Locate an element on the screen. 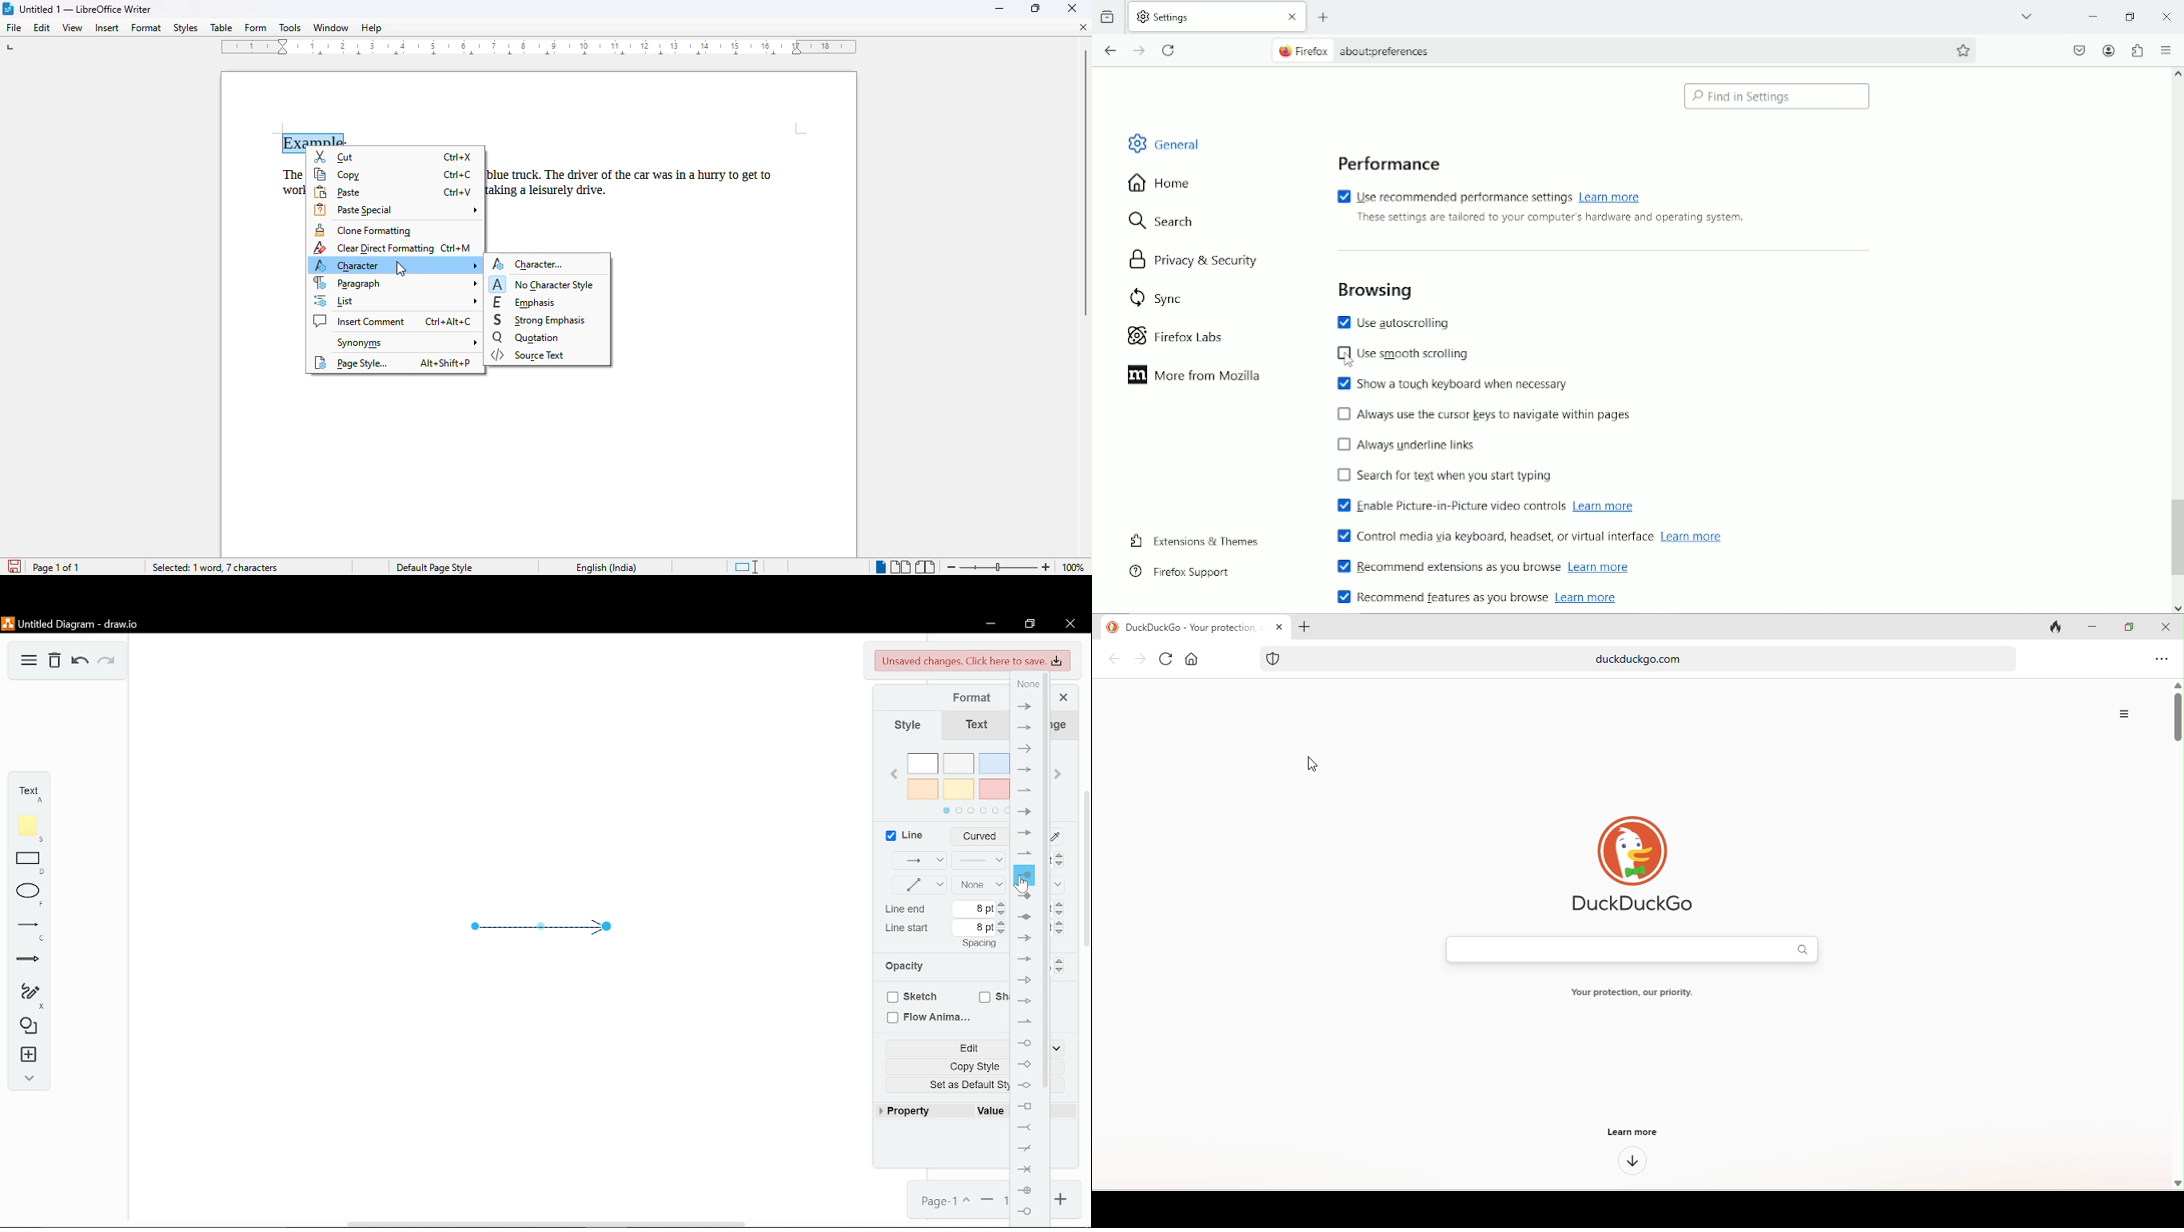 The width and height of the screenshot is (2184, 1232). quotation is located at coordinates (525, 337).